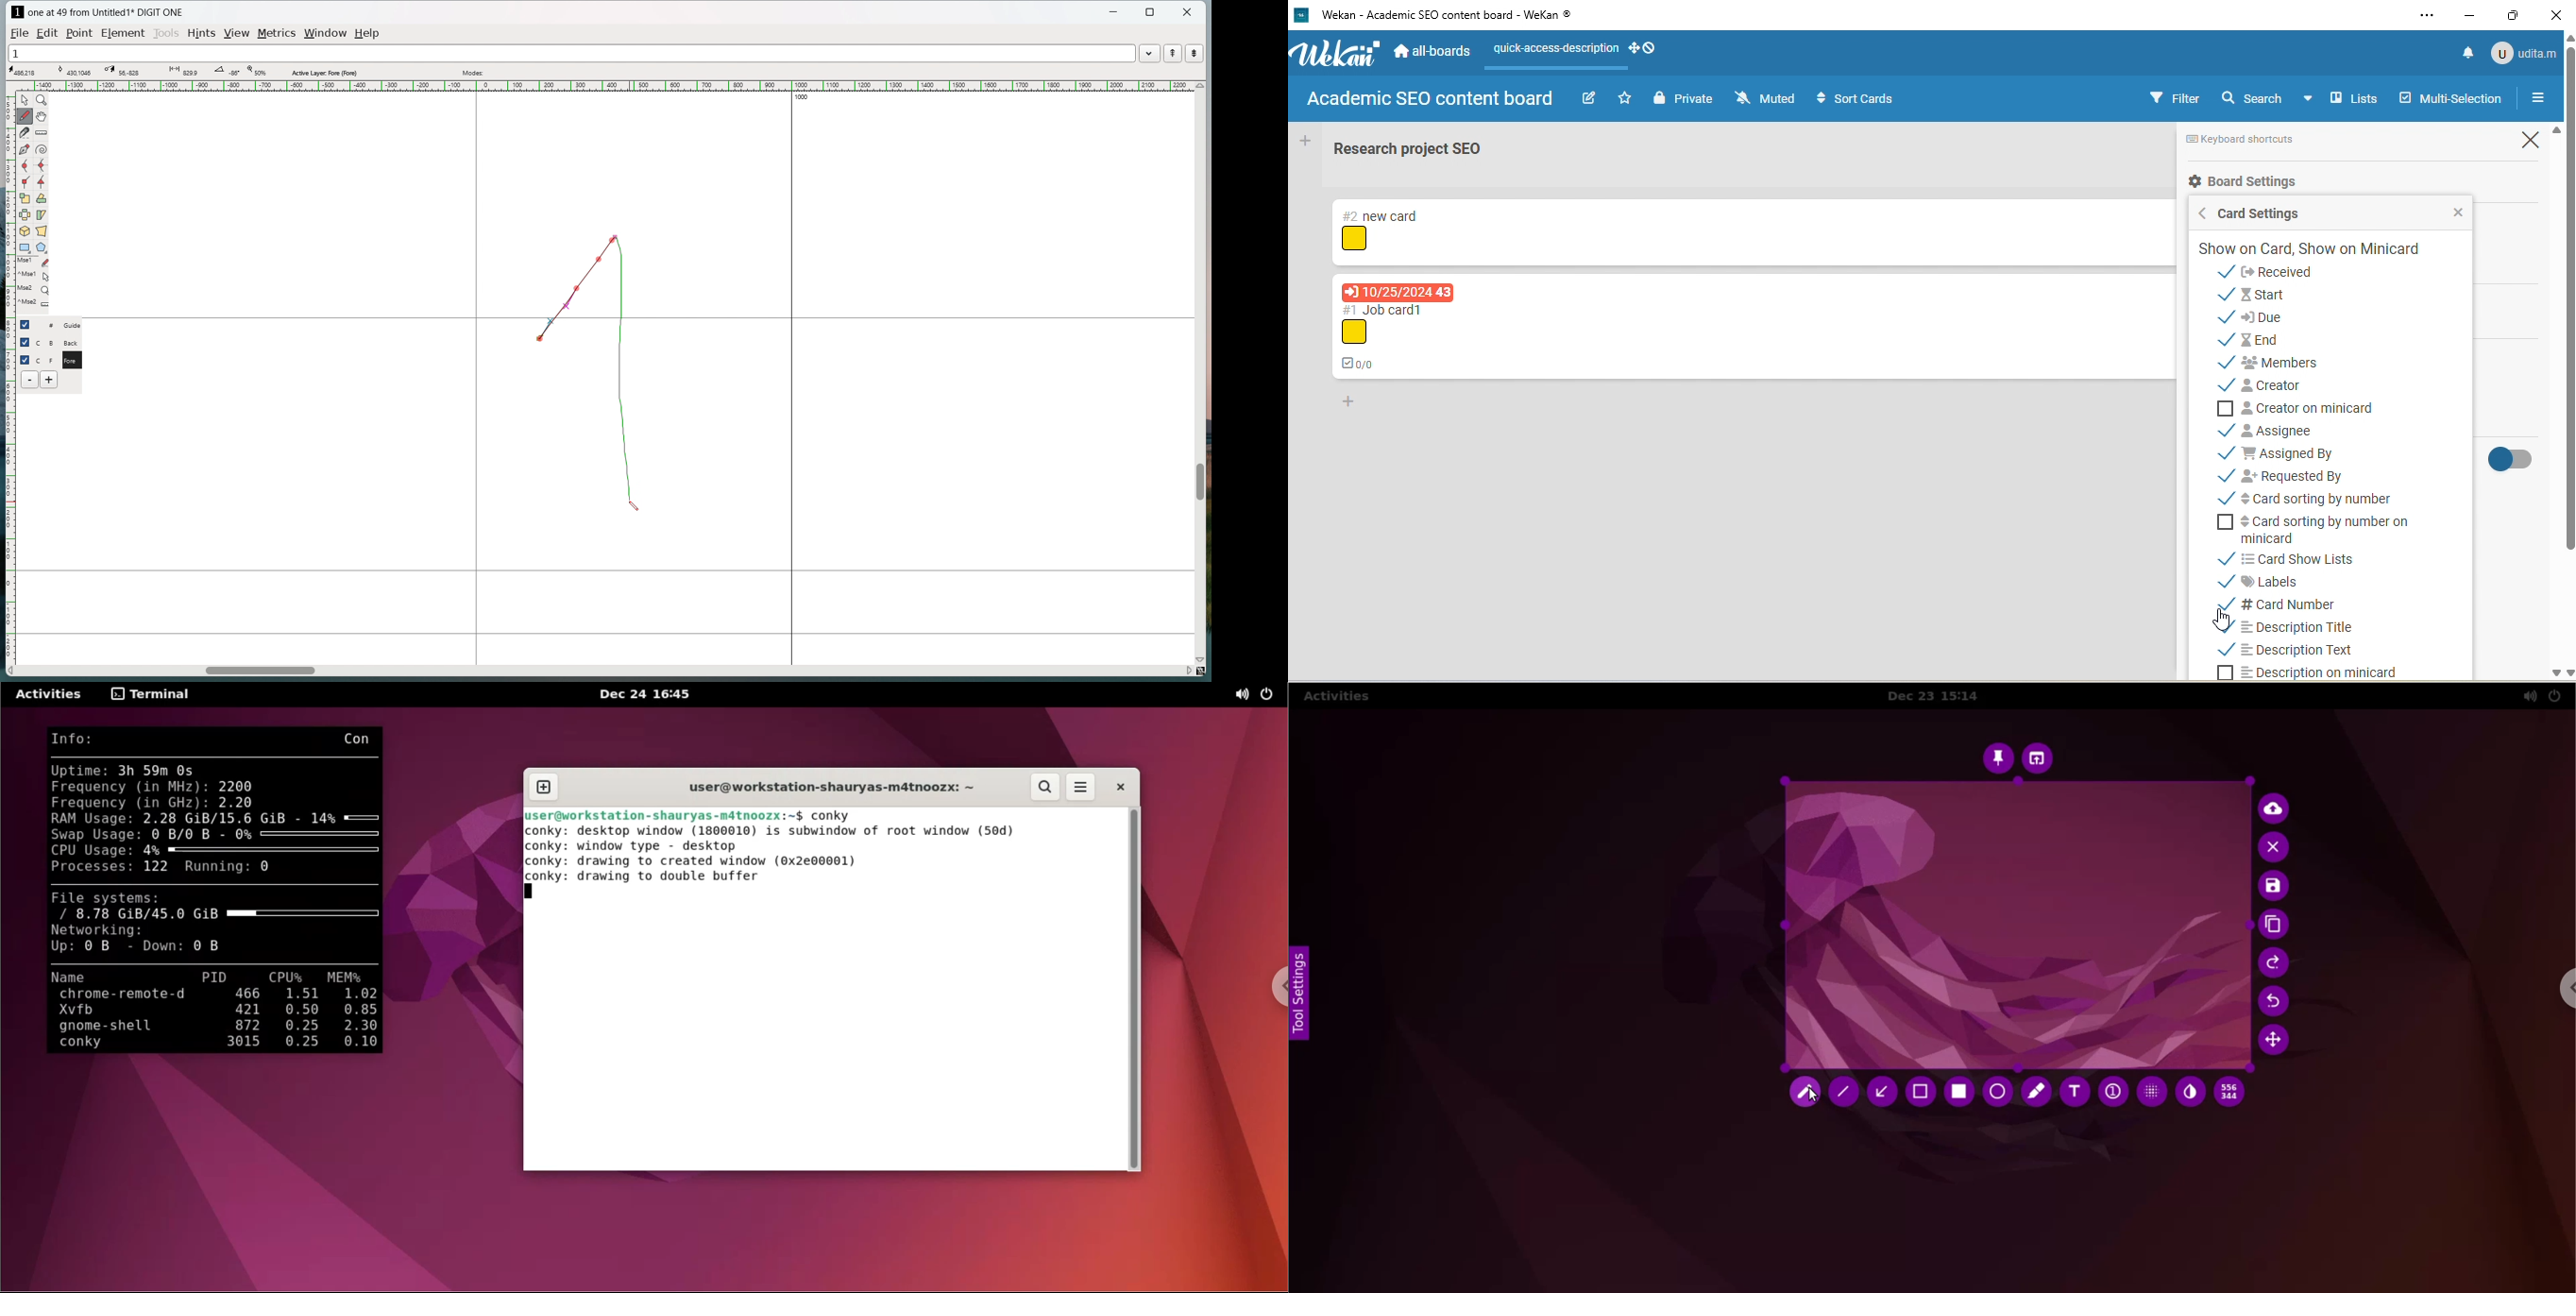 This screenshot has height=1316, width=2576. I want to click on notification, so click(2463, 53).